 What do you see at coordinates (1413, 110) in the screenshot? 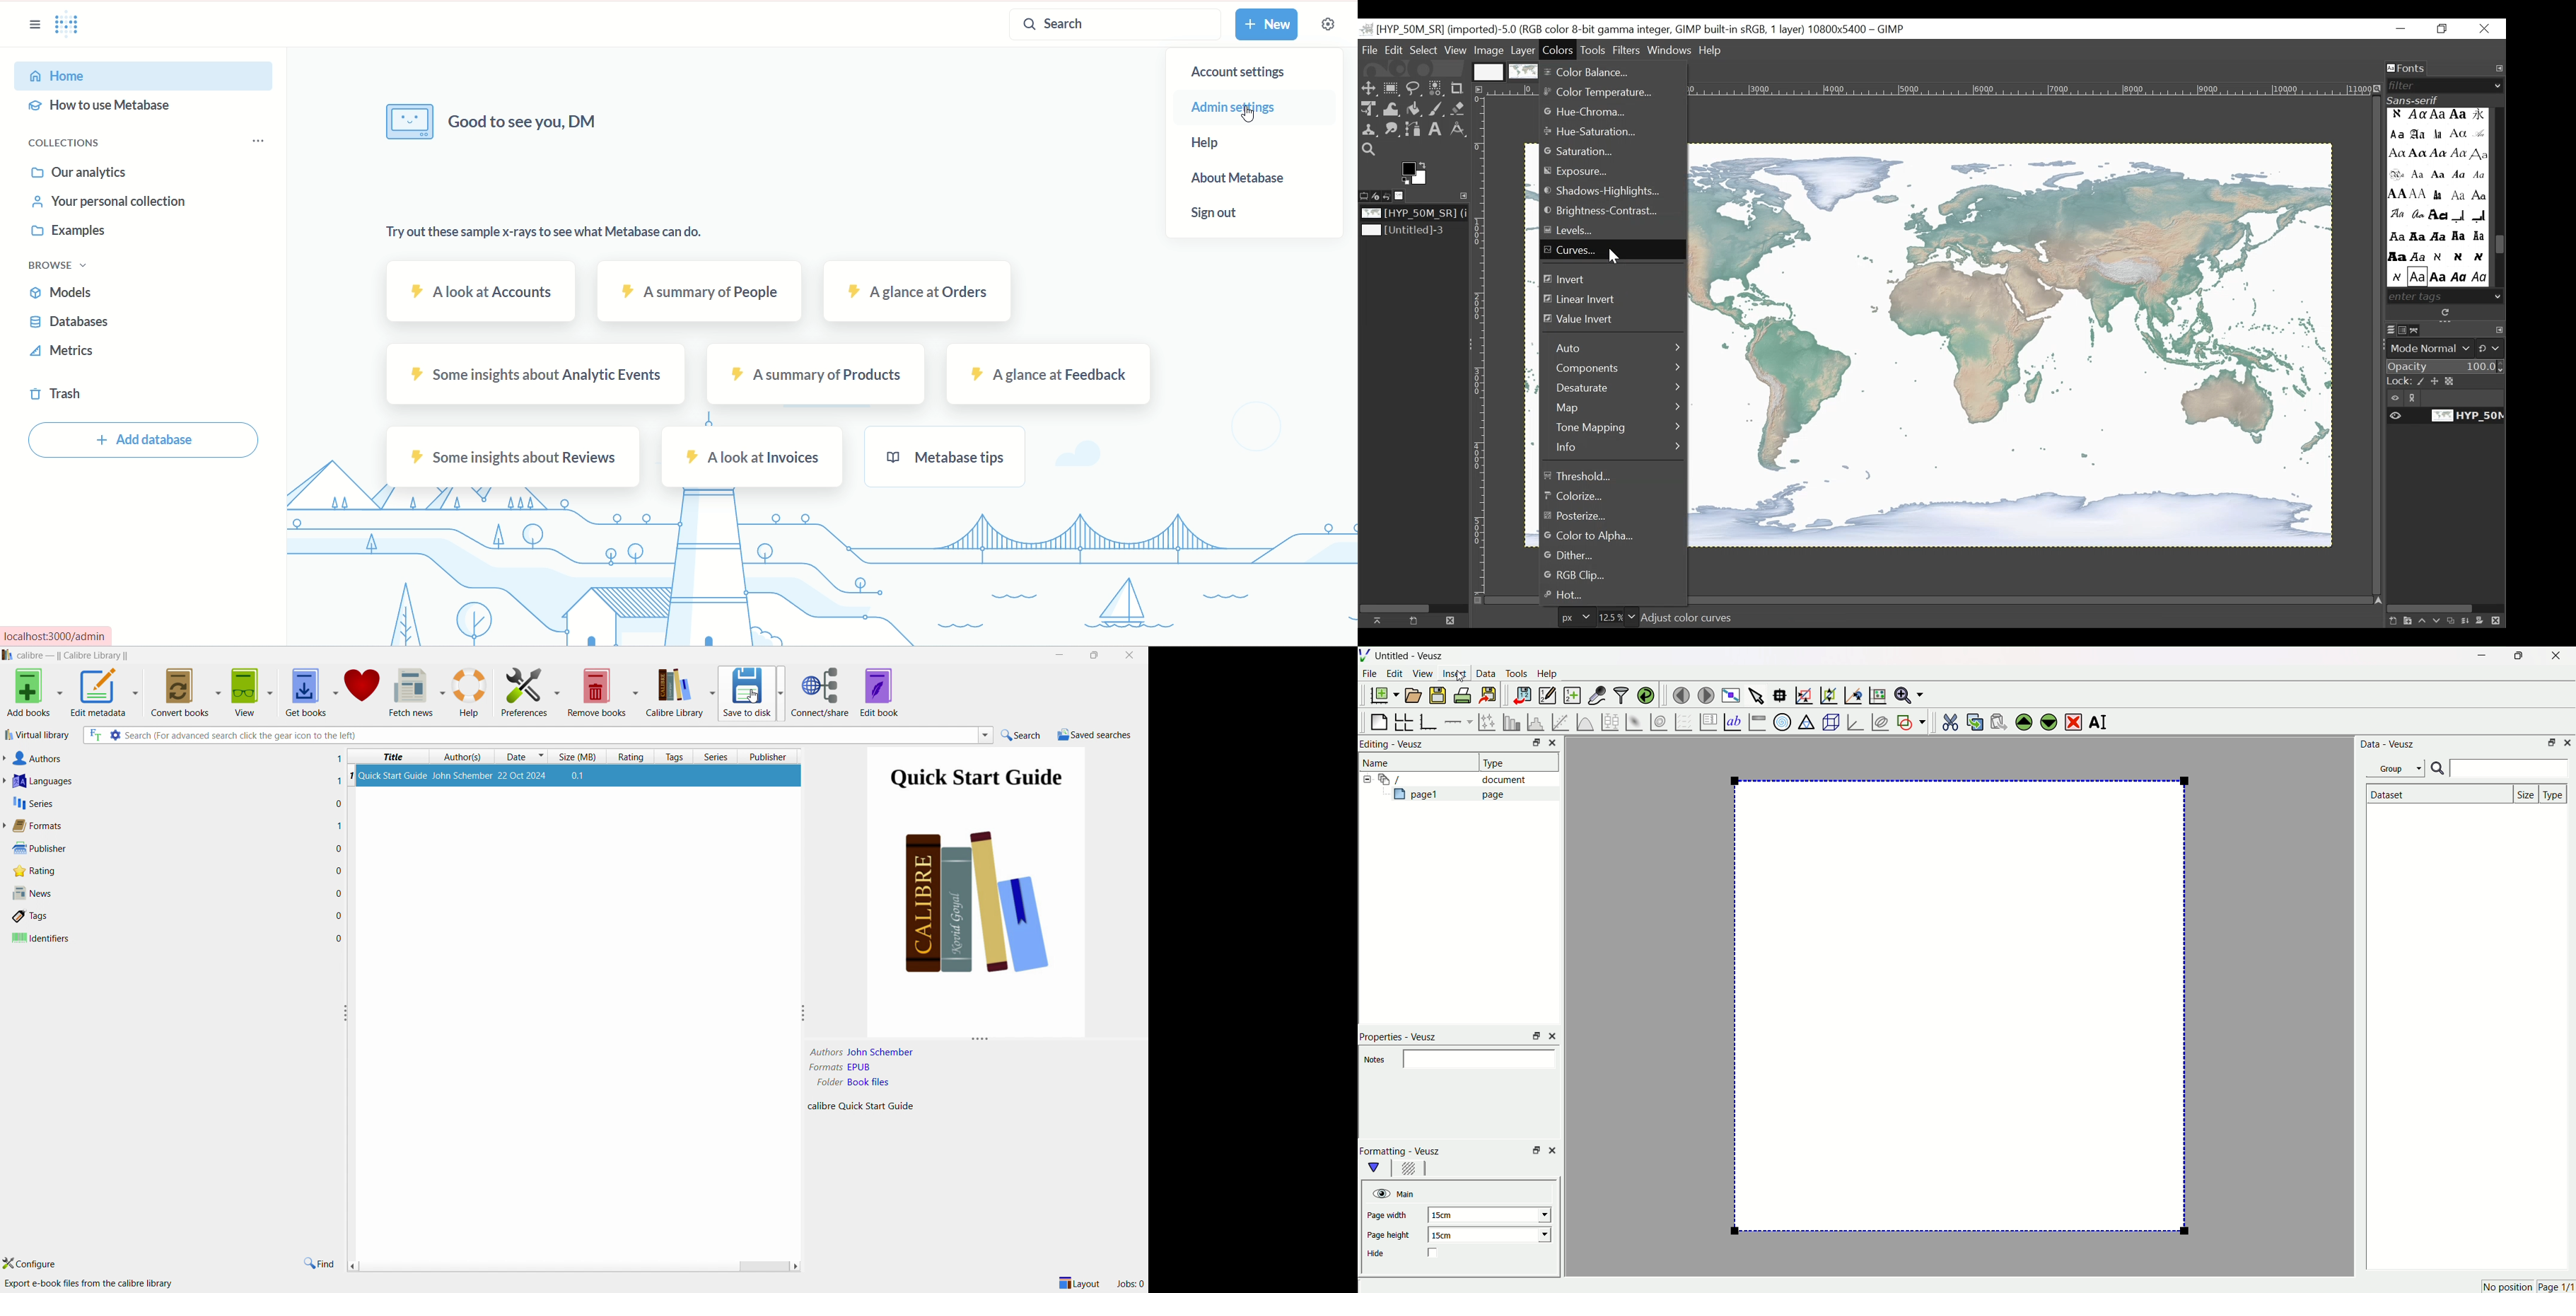
I see `Fill` at bounding box center [1413, 110].